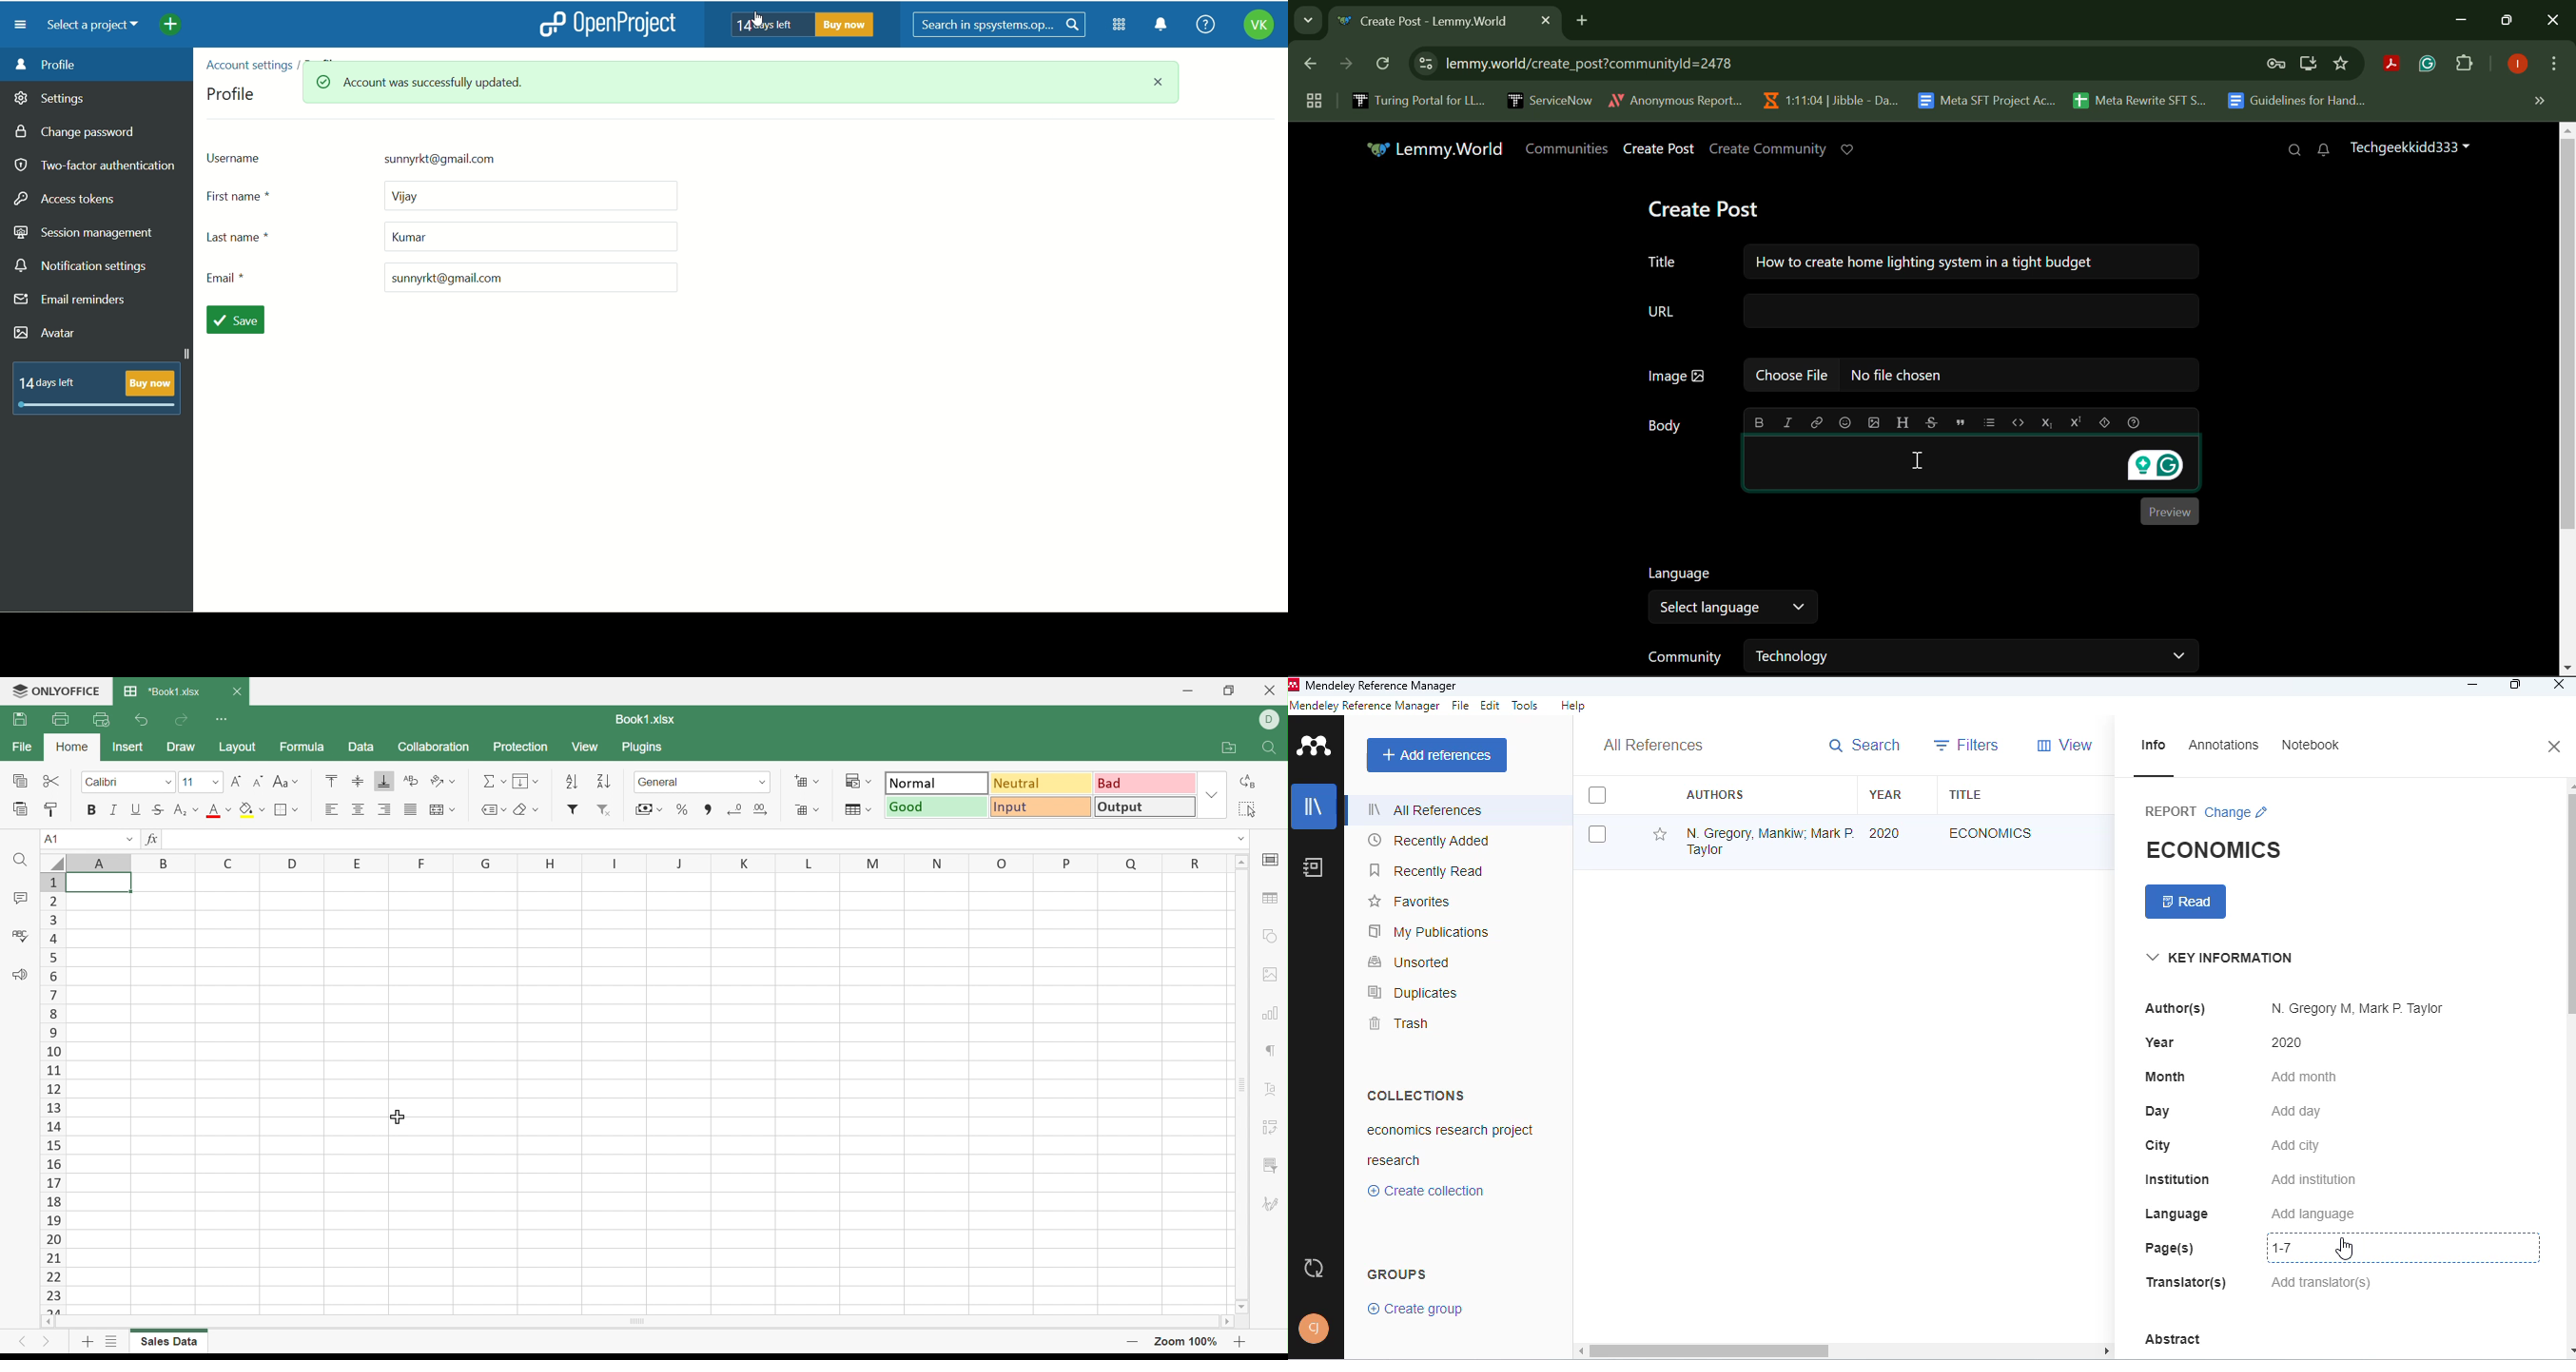 This screenshot has height=1372, width=2576. What do you see at coordinates (236, 691) in the screenshot?
I see `Close` at bounding box center [236, 691].